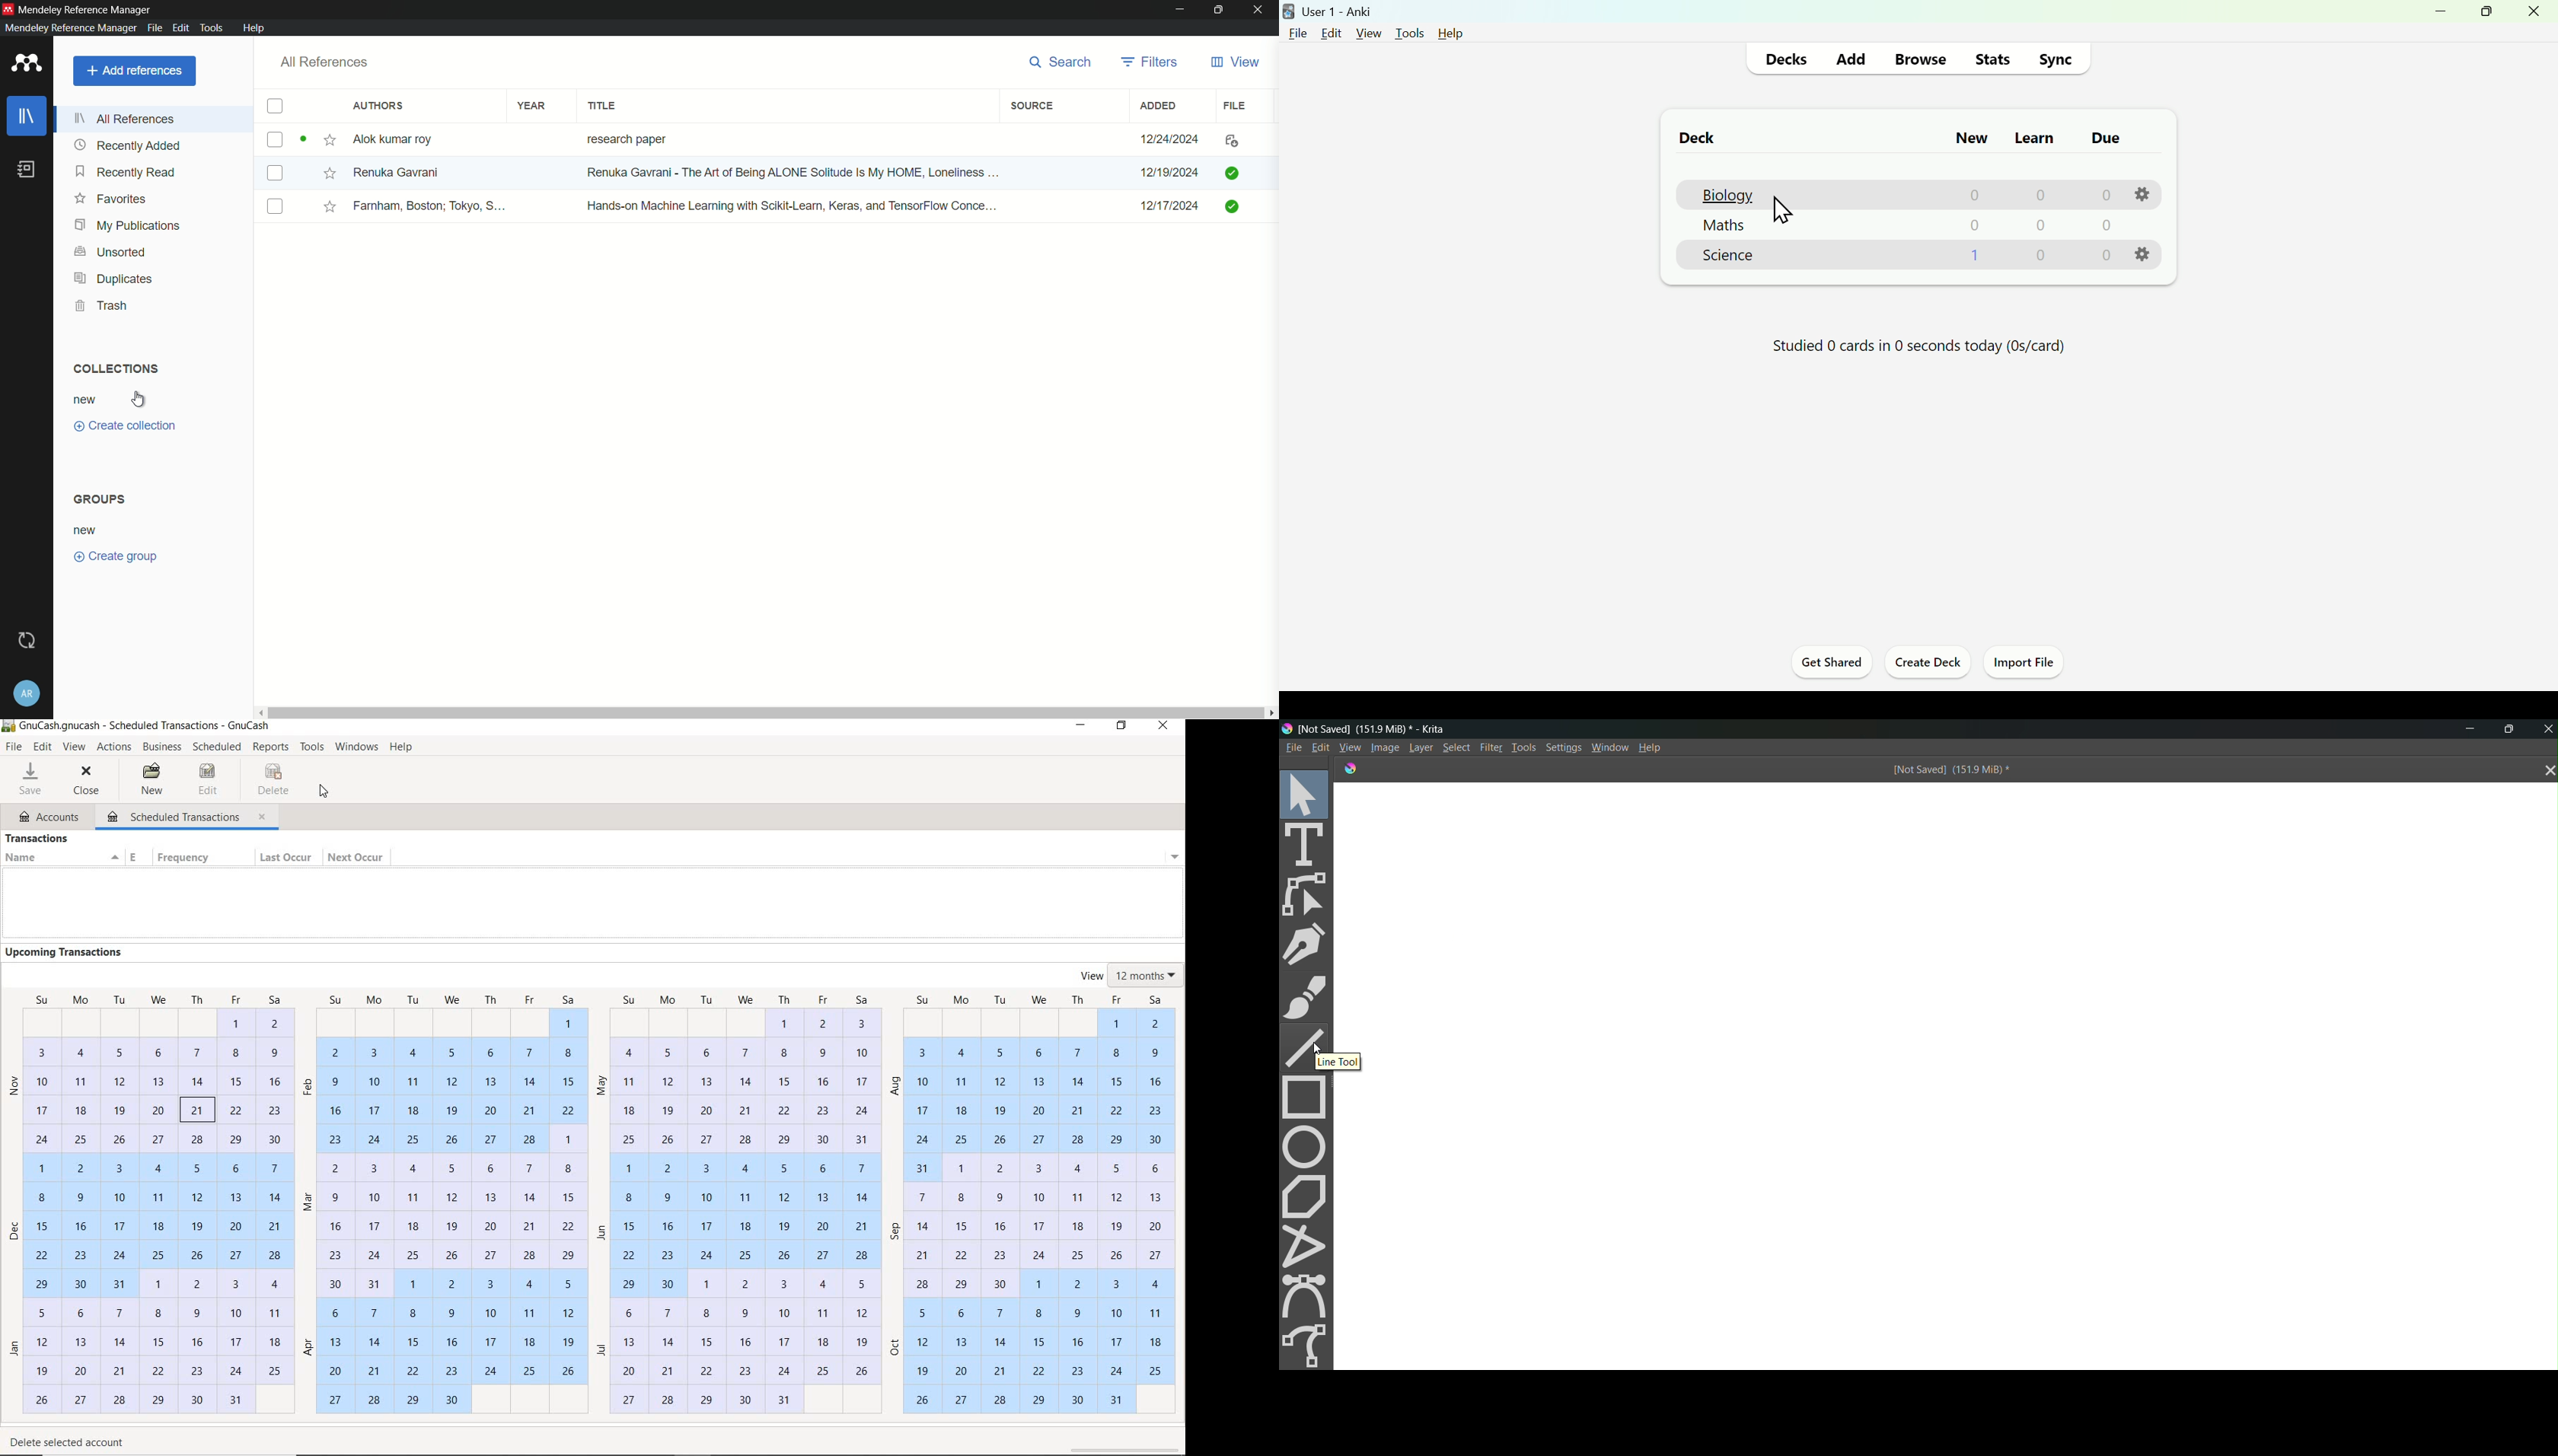 This screenshot has height=1456, width=2576. Describe the element at coordinates (1924, 664) in the screenshot. I see `Create Deck` at that location.